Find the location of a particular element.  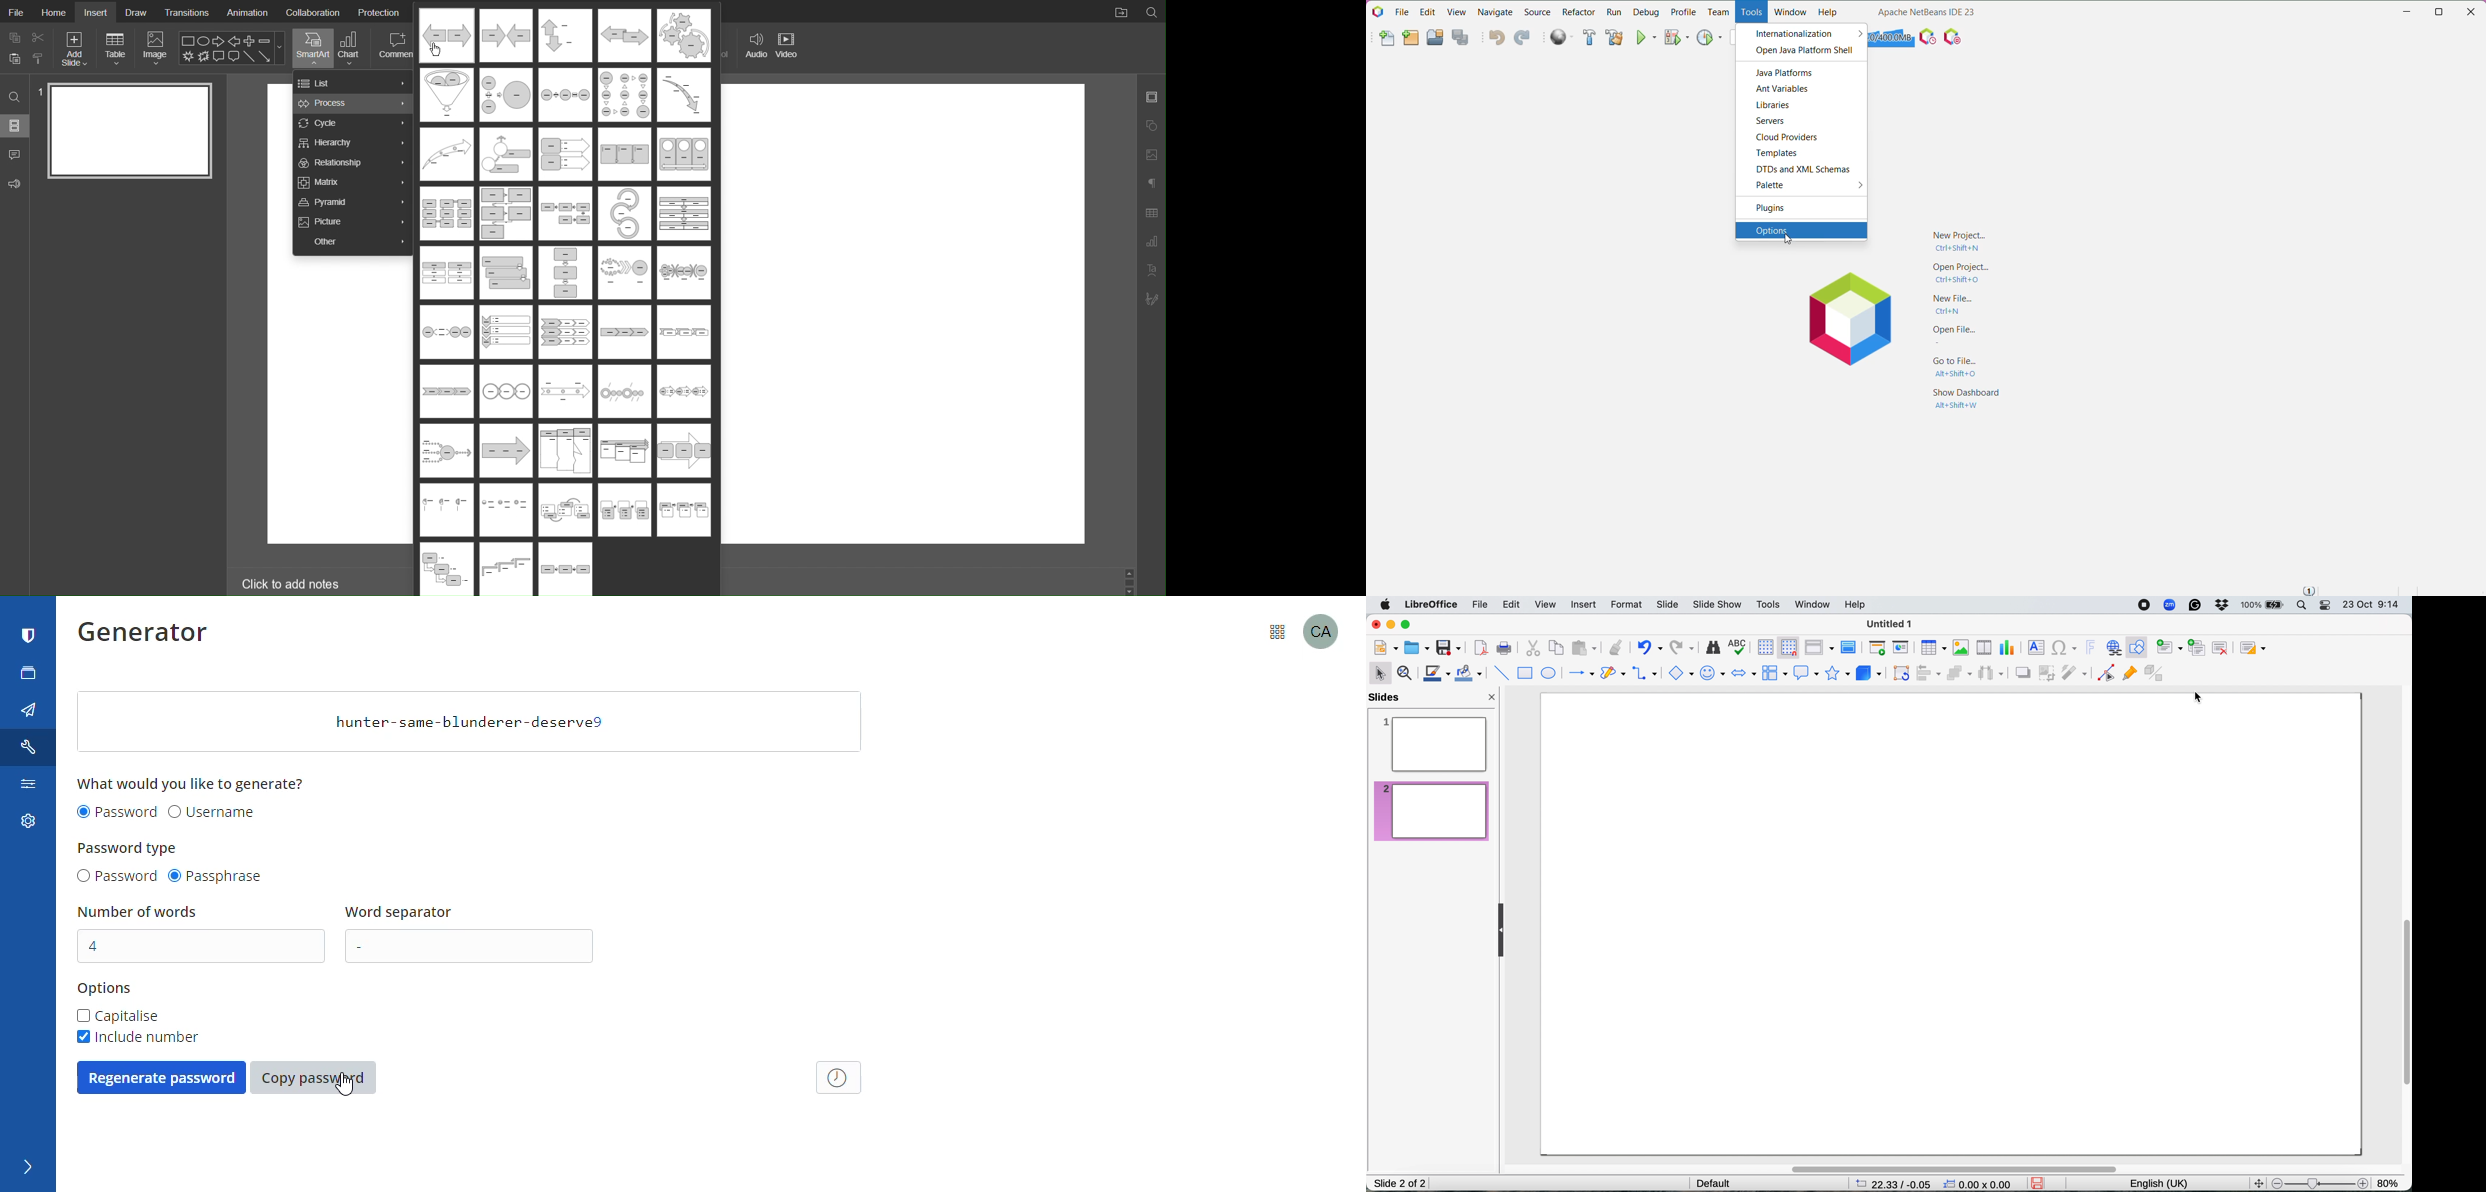

number of words is located at coordinates (139, 912).